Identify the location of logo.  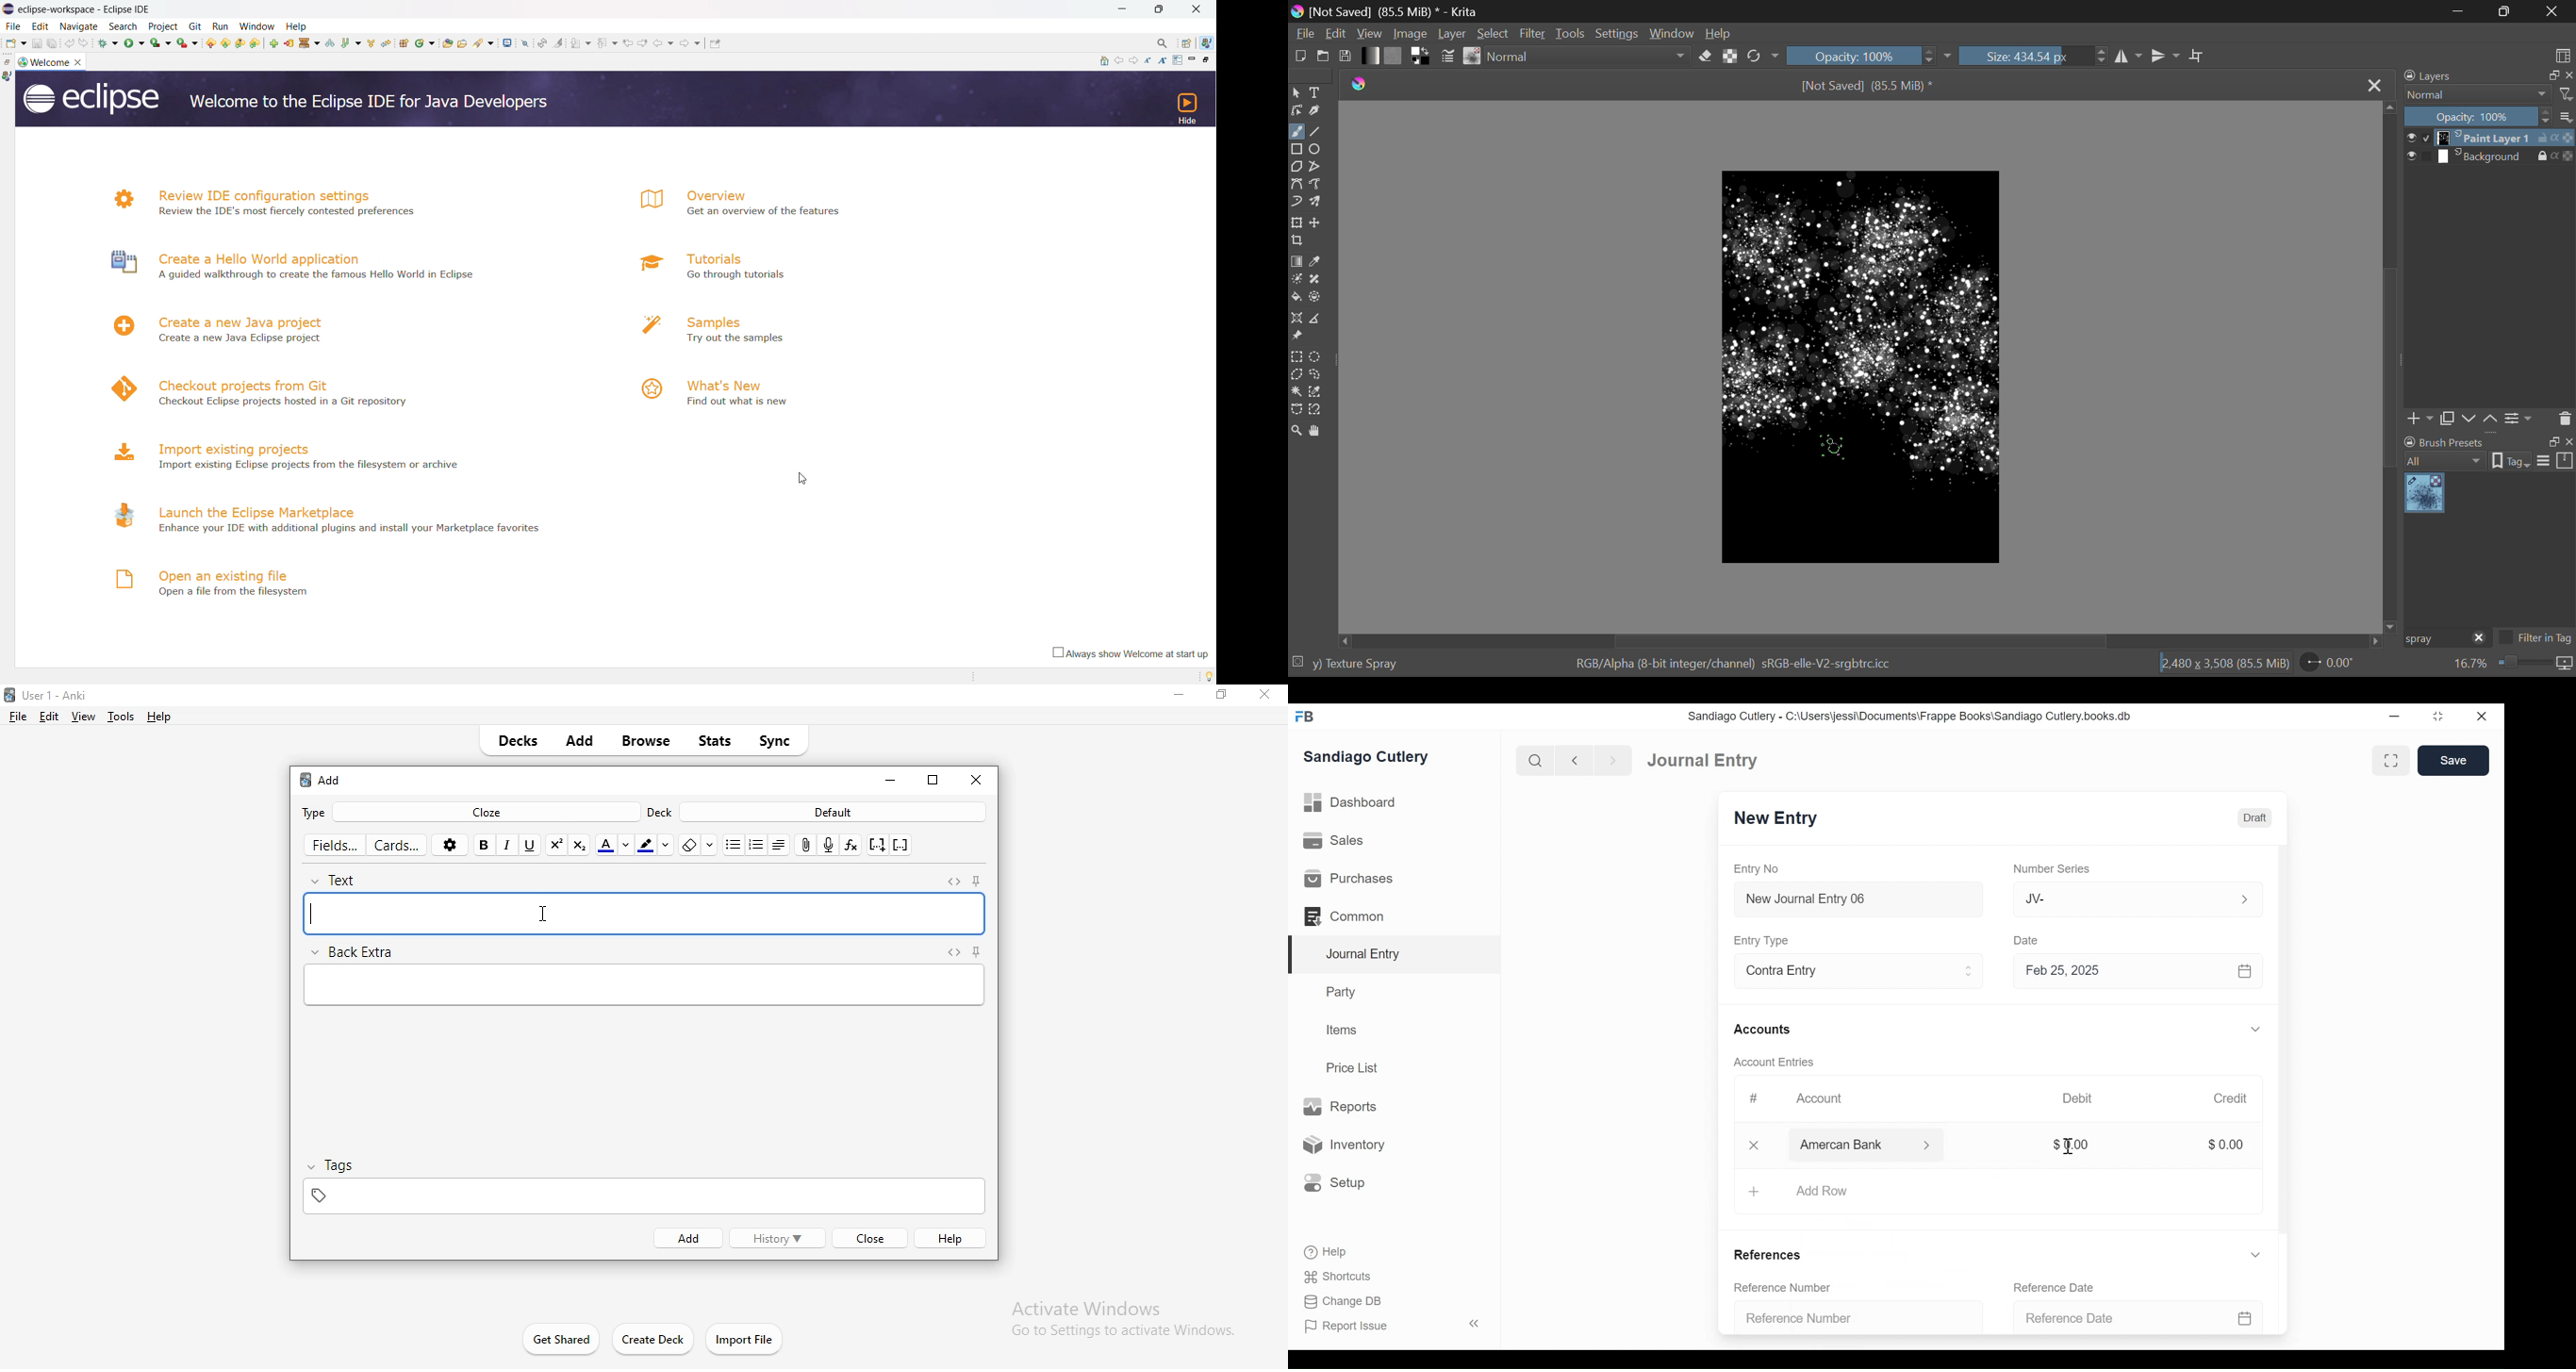
(117, 388).